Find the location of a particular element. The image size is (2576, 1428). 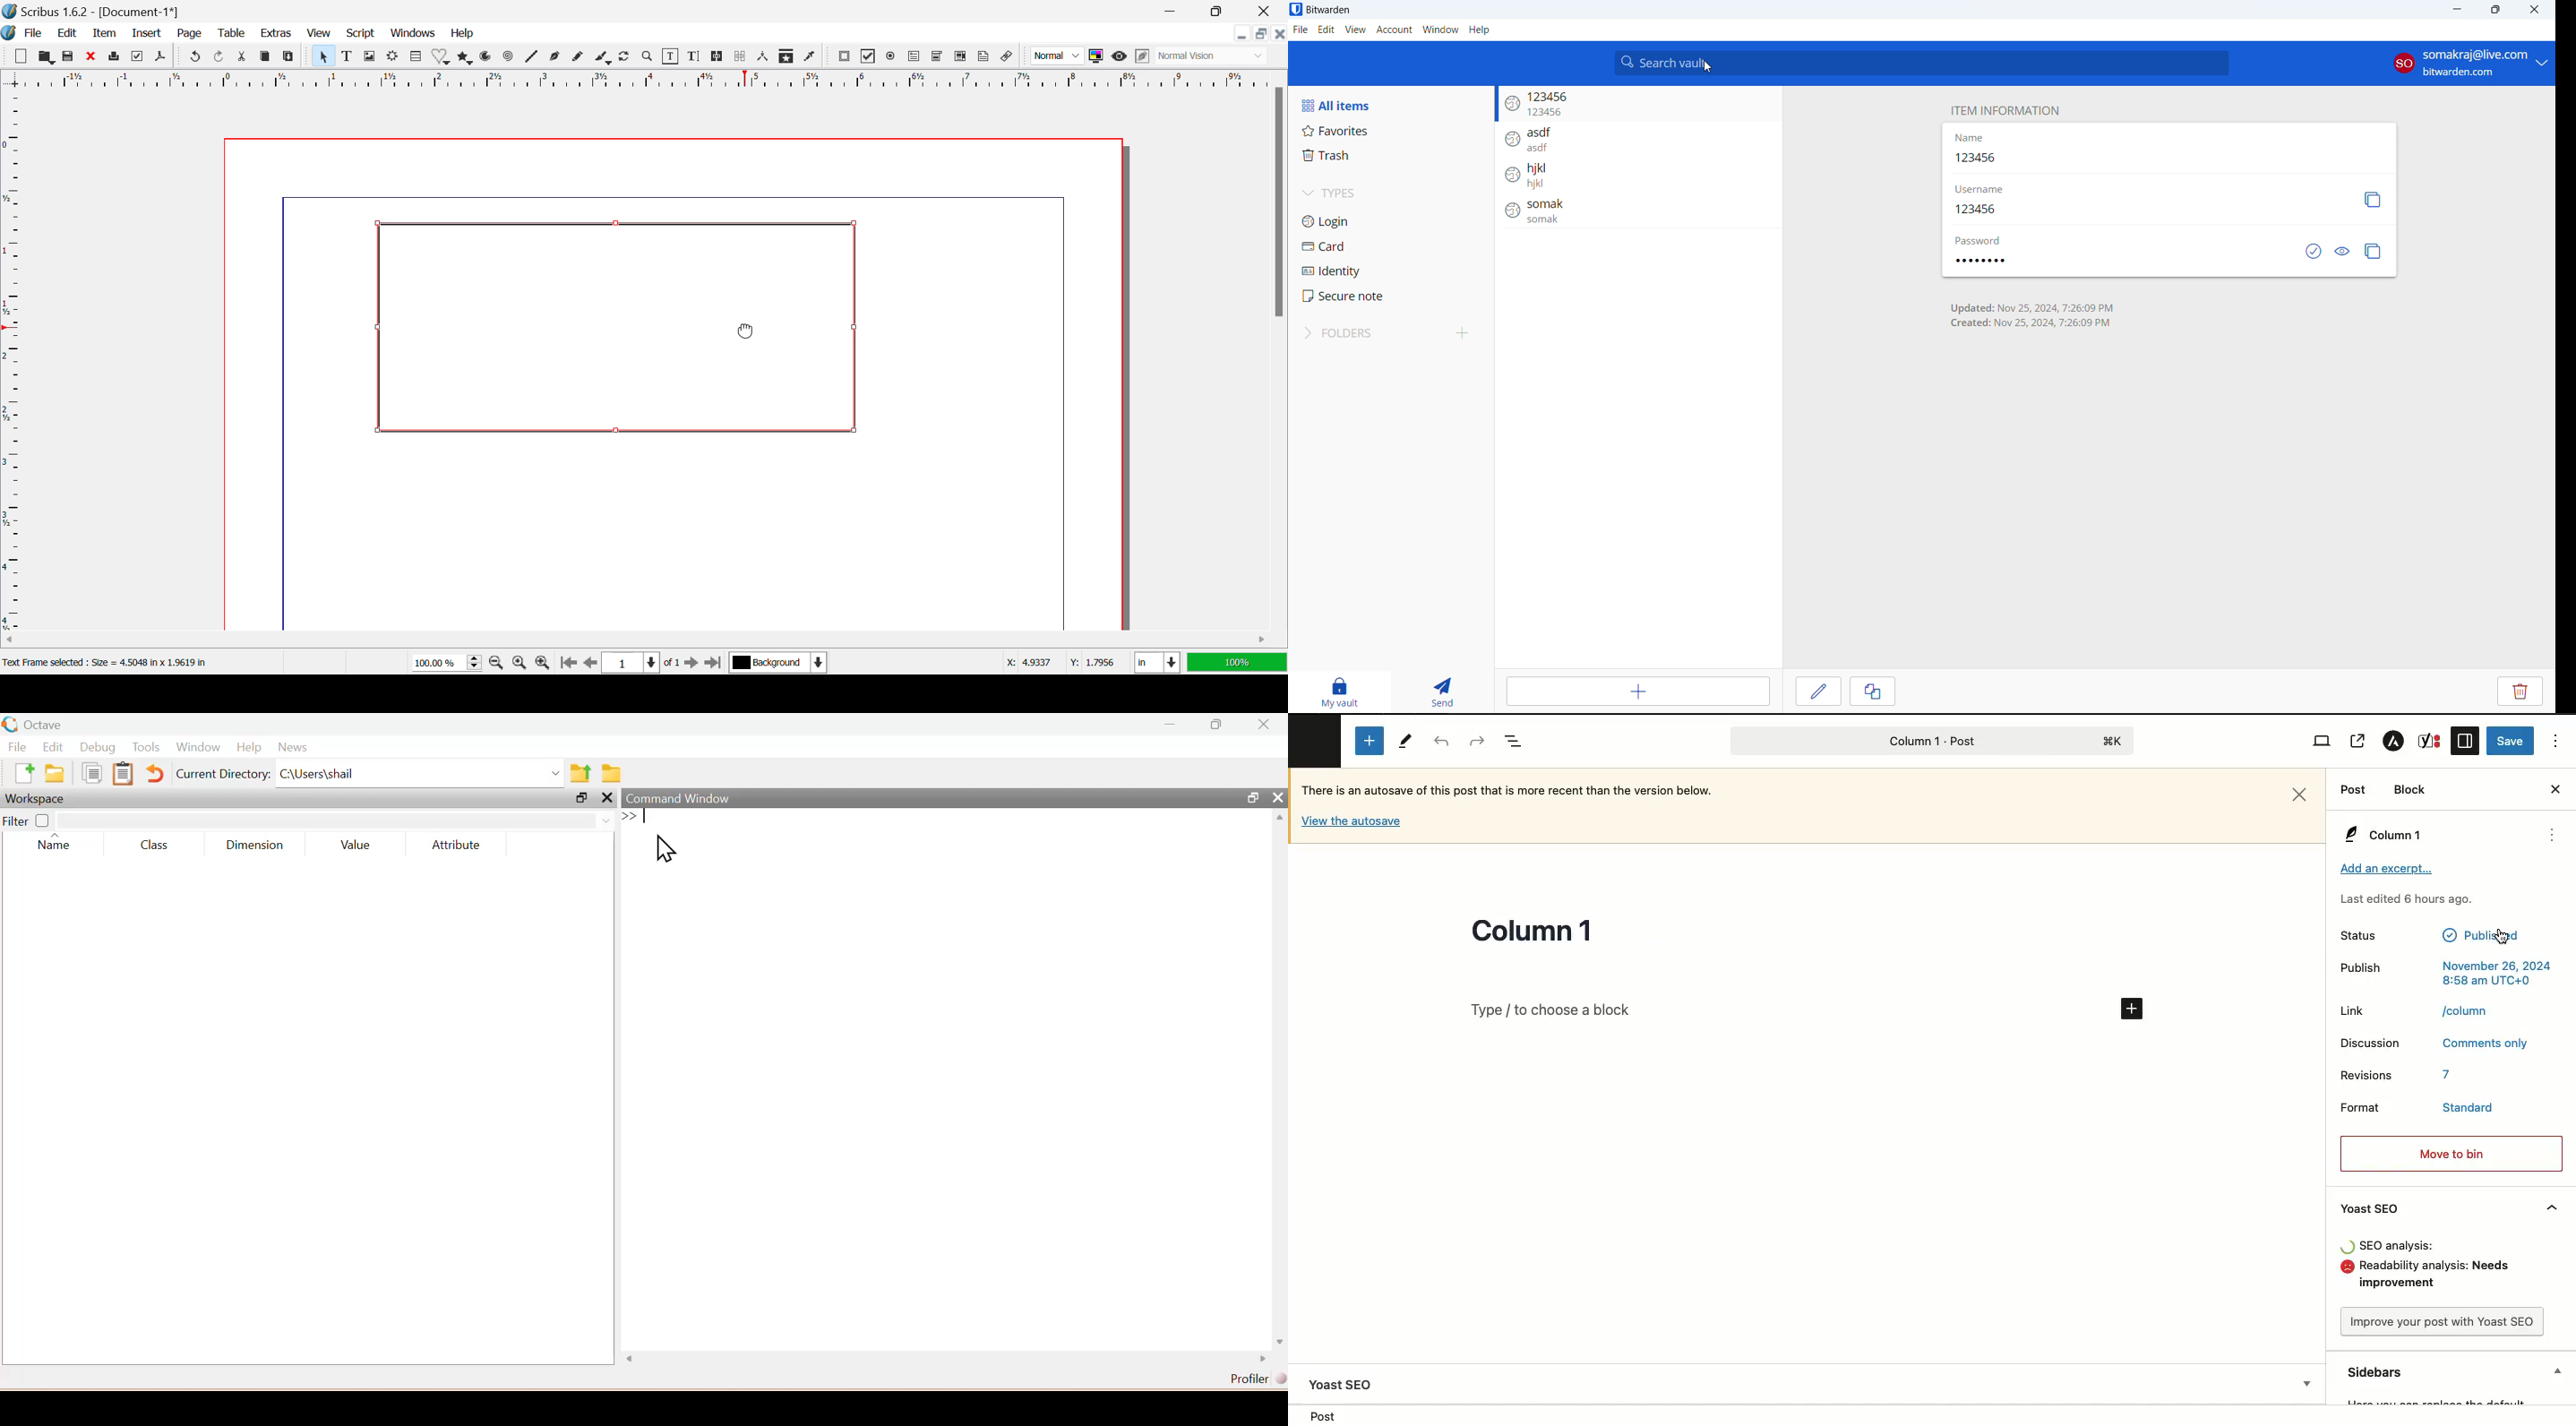

Yoast is located at coordinates (2428, 740).